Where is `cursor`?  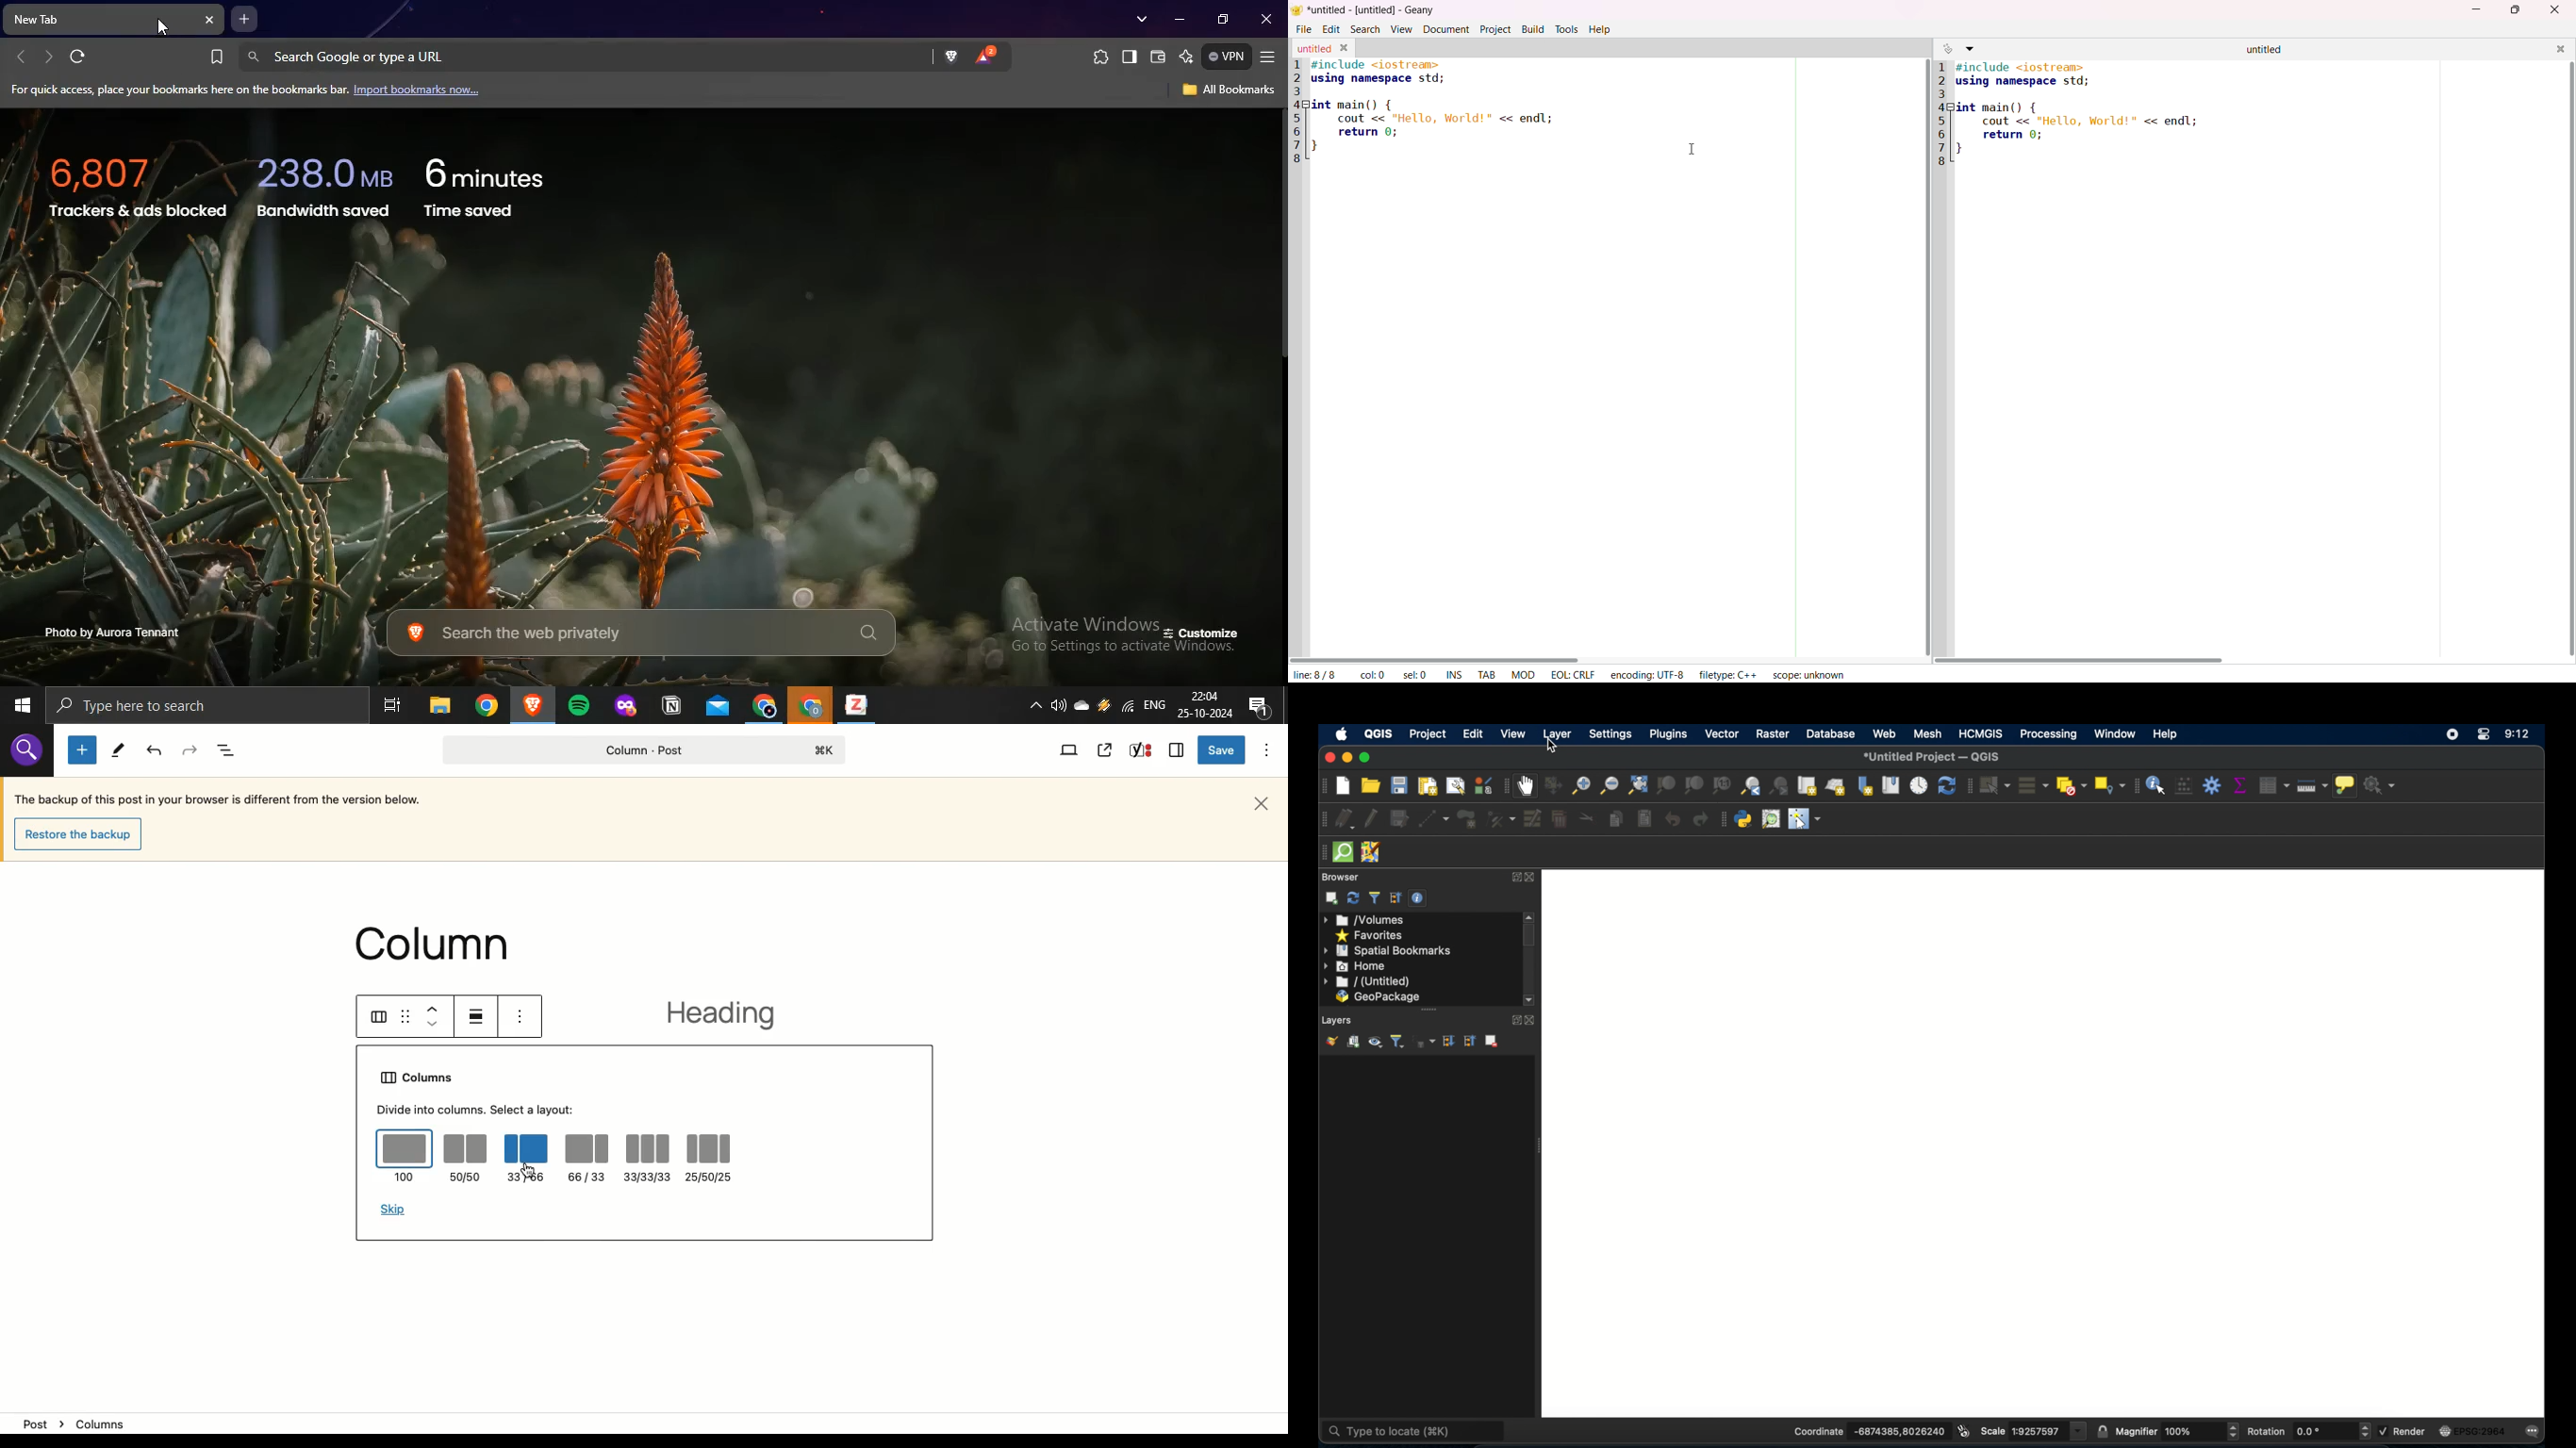 cursor is located at coordinates (1553, 745).